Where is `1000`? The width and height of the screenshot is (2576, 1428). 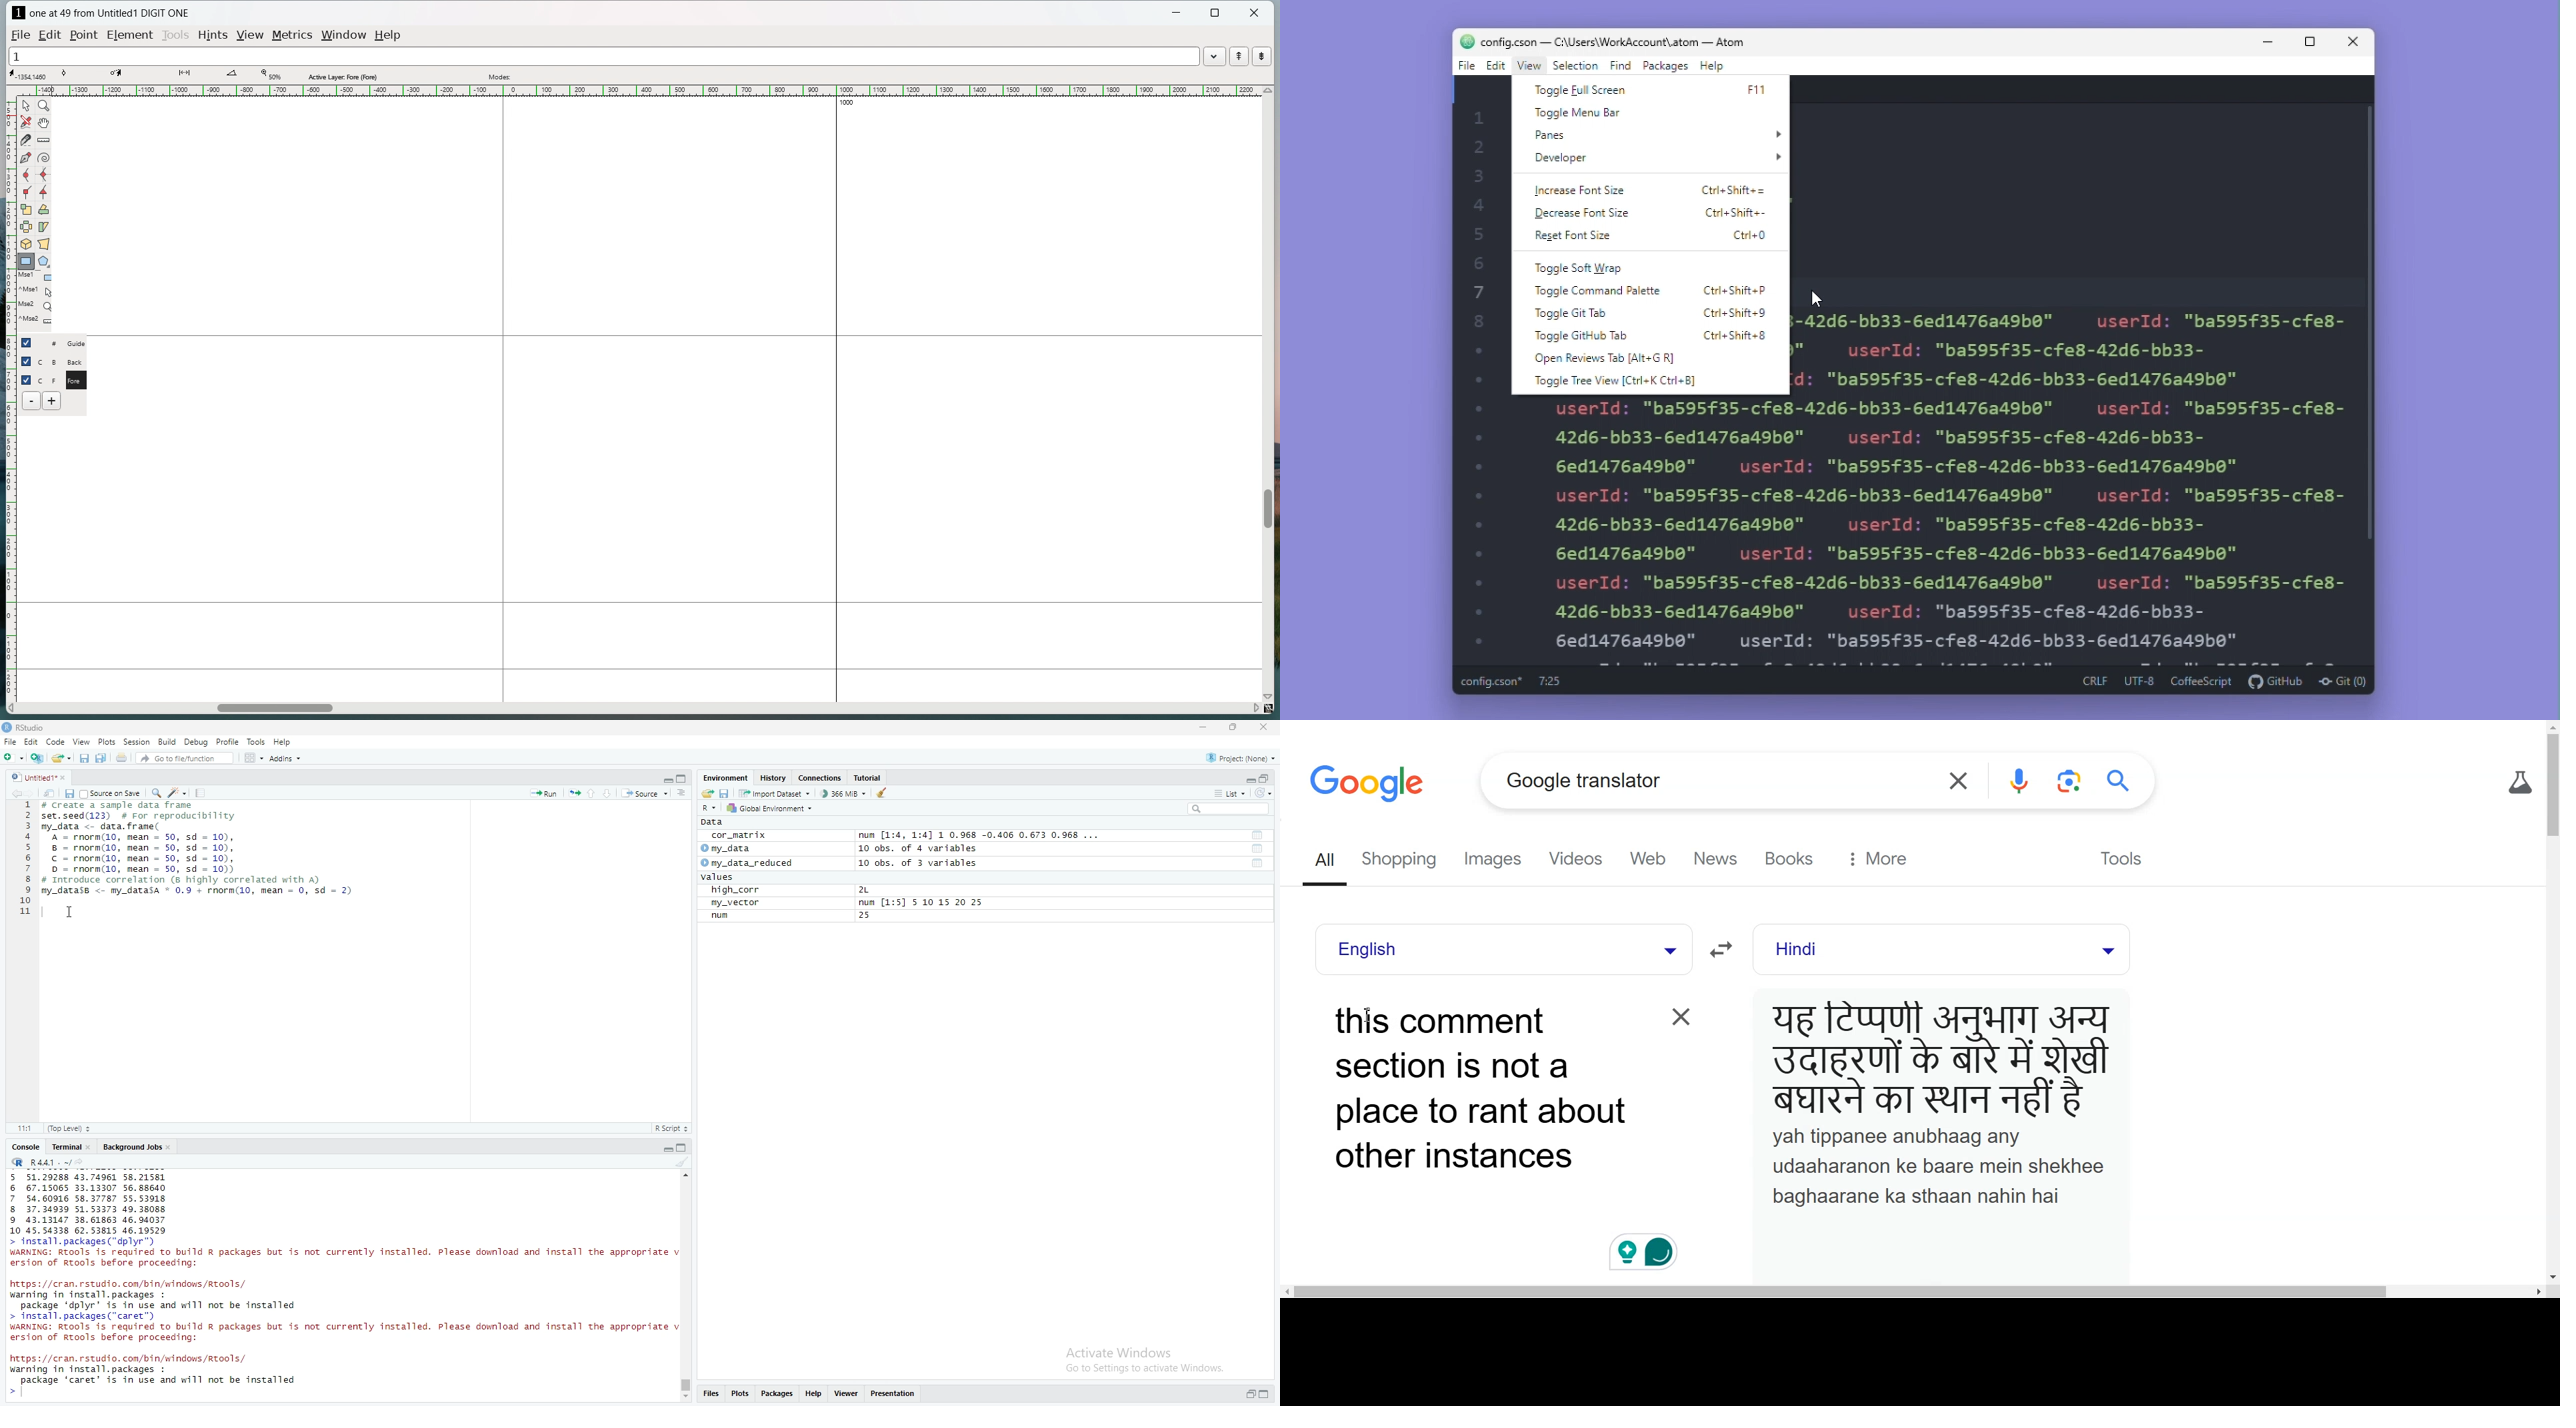
1000 is located at coordinates (853, 104).